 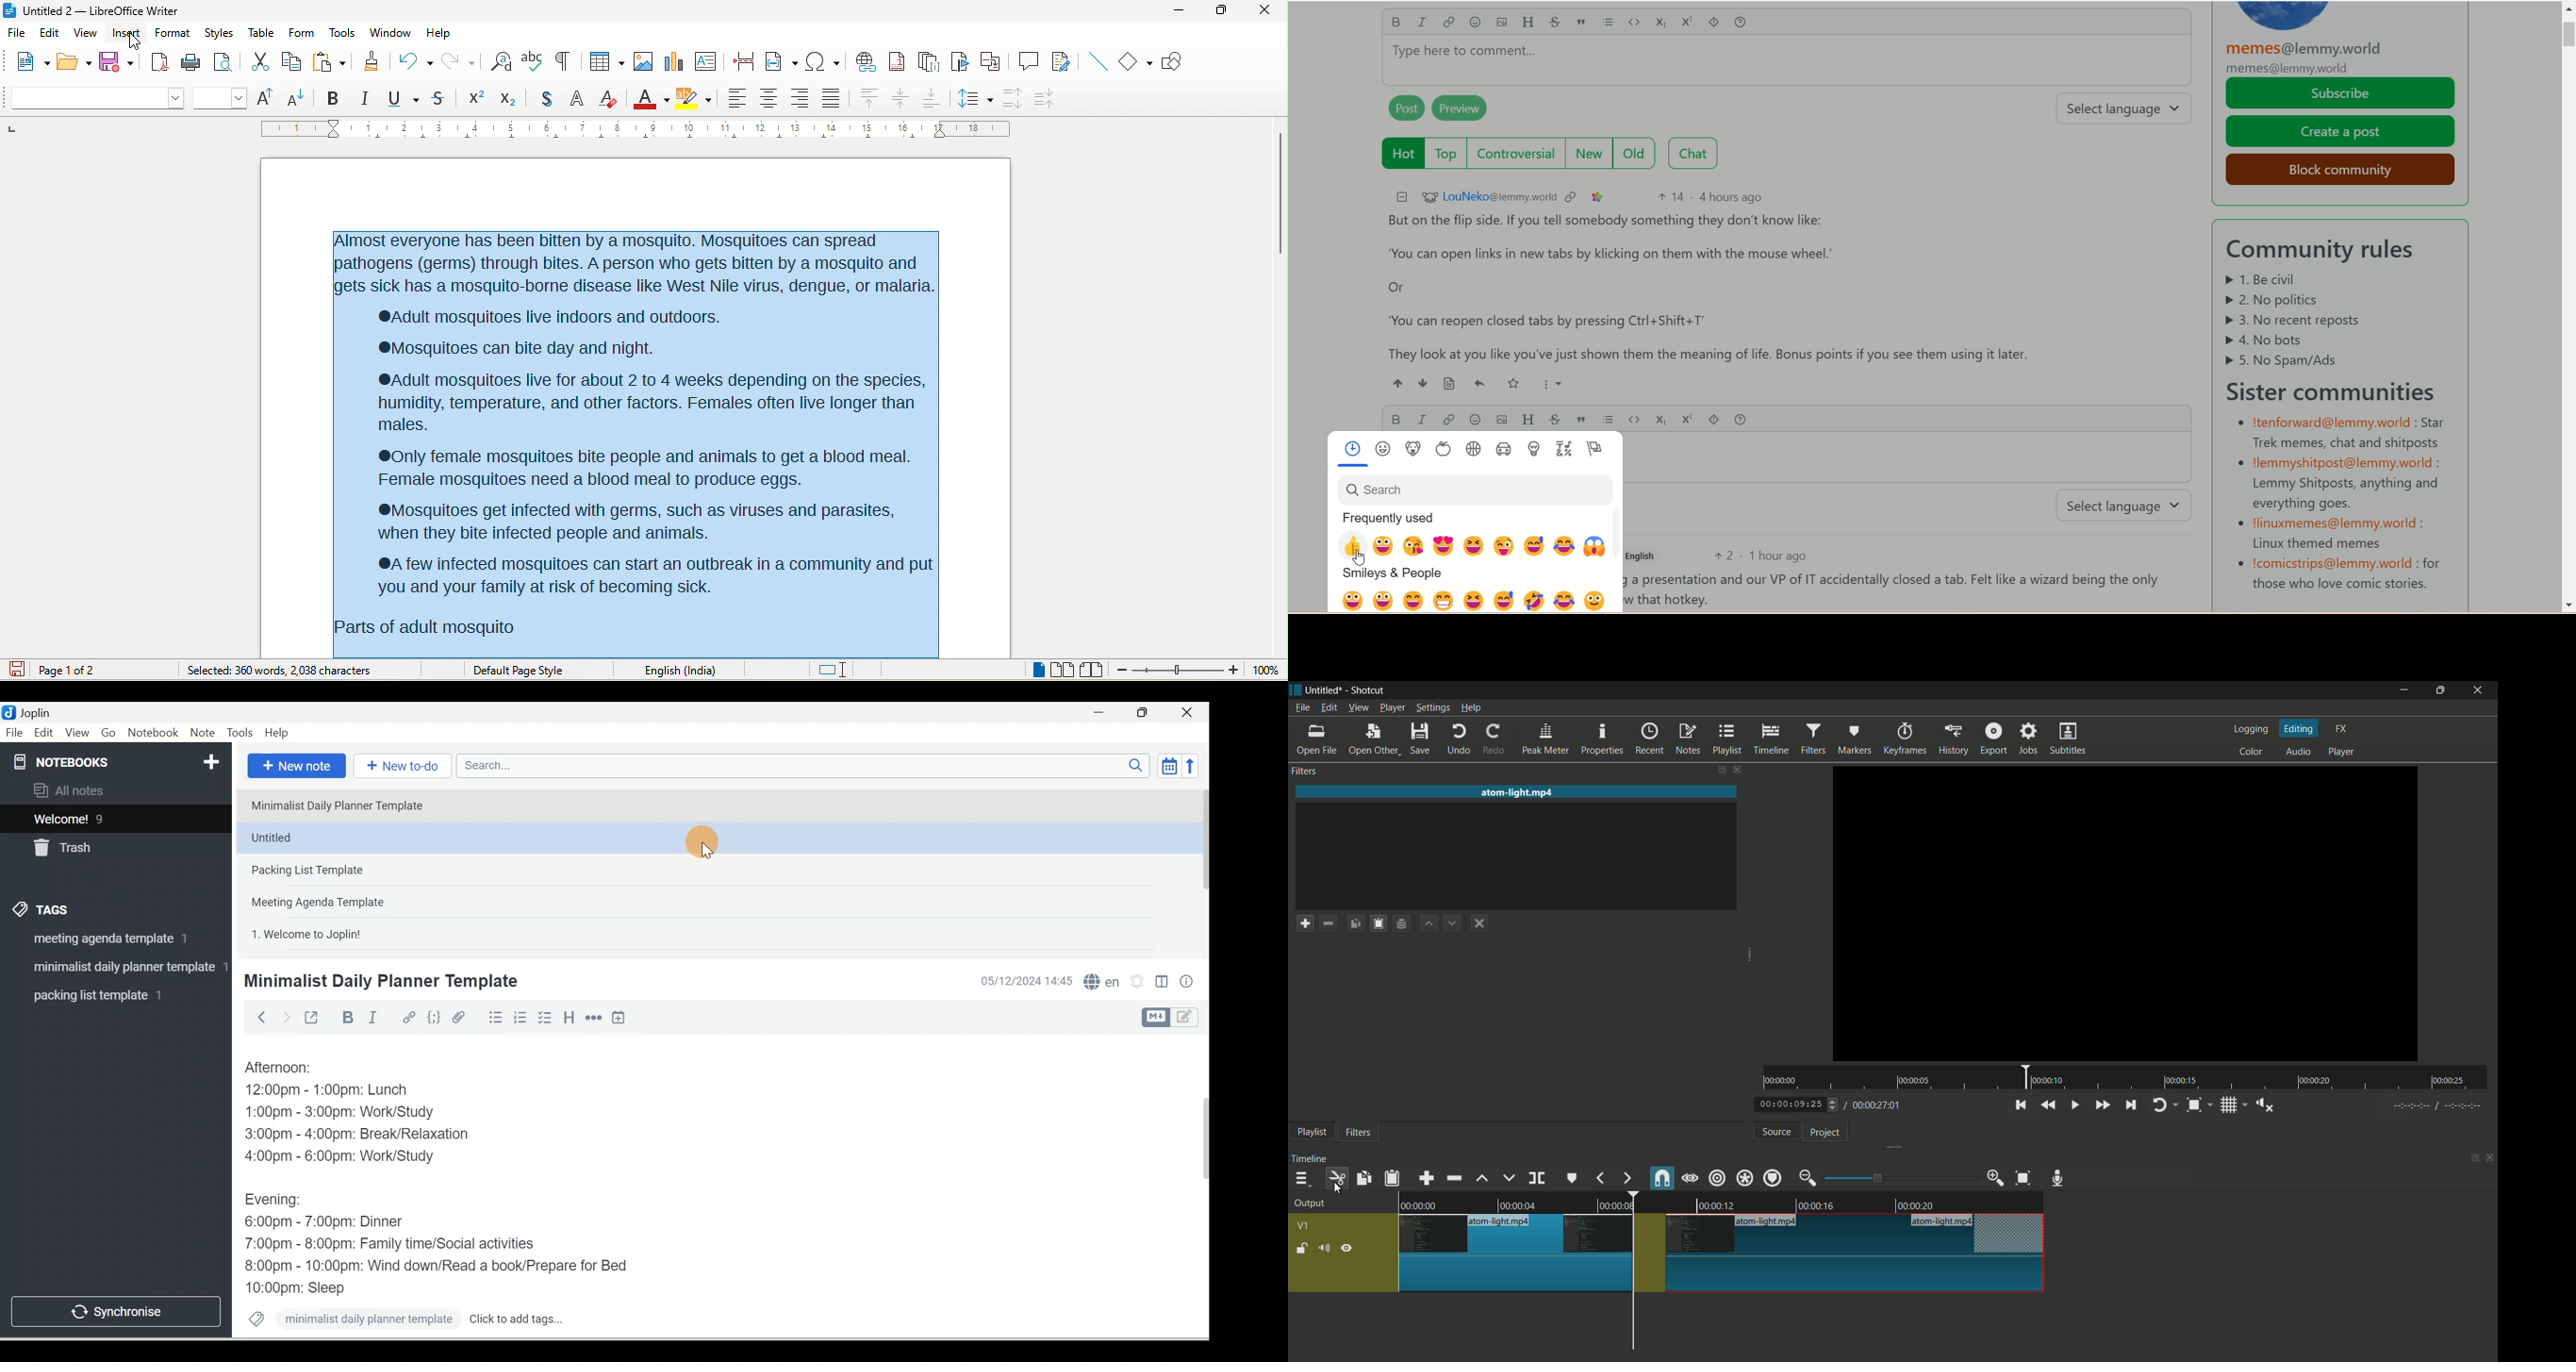 I want to click on quickly play backward, so click(x=2049, y=1105).